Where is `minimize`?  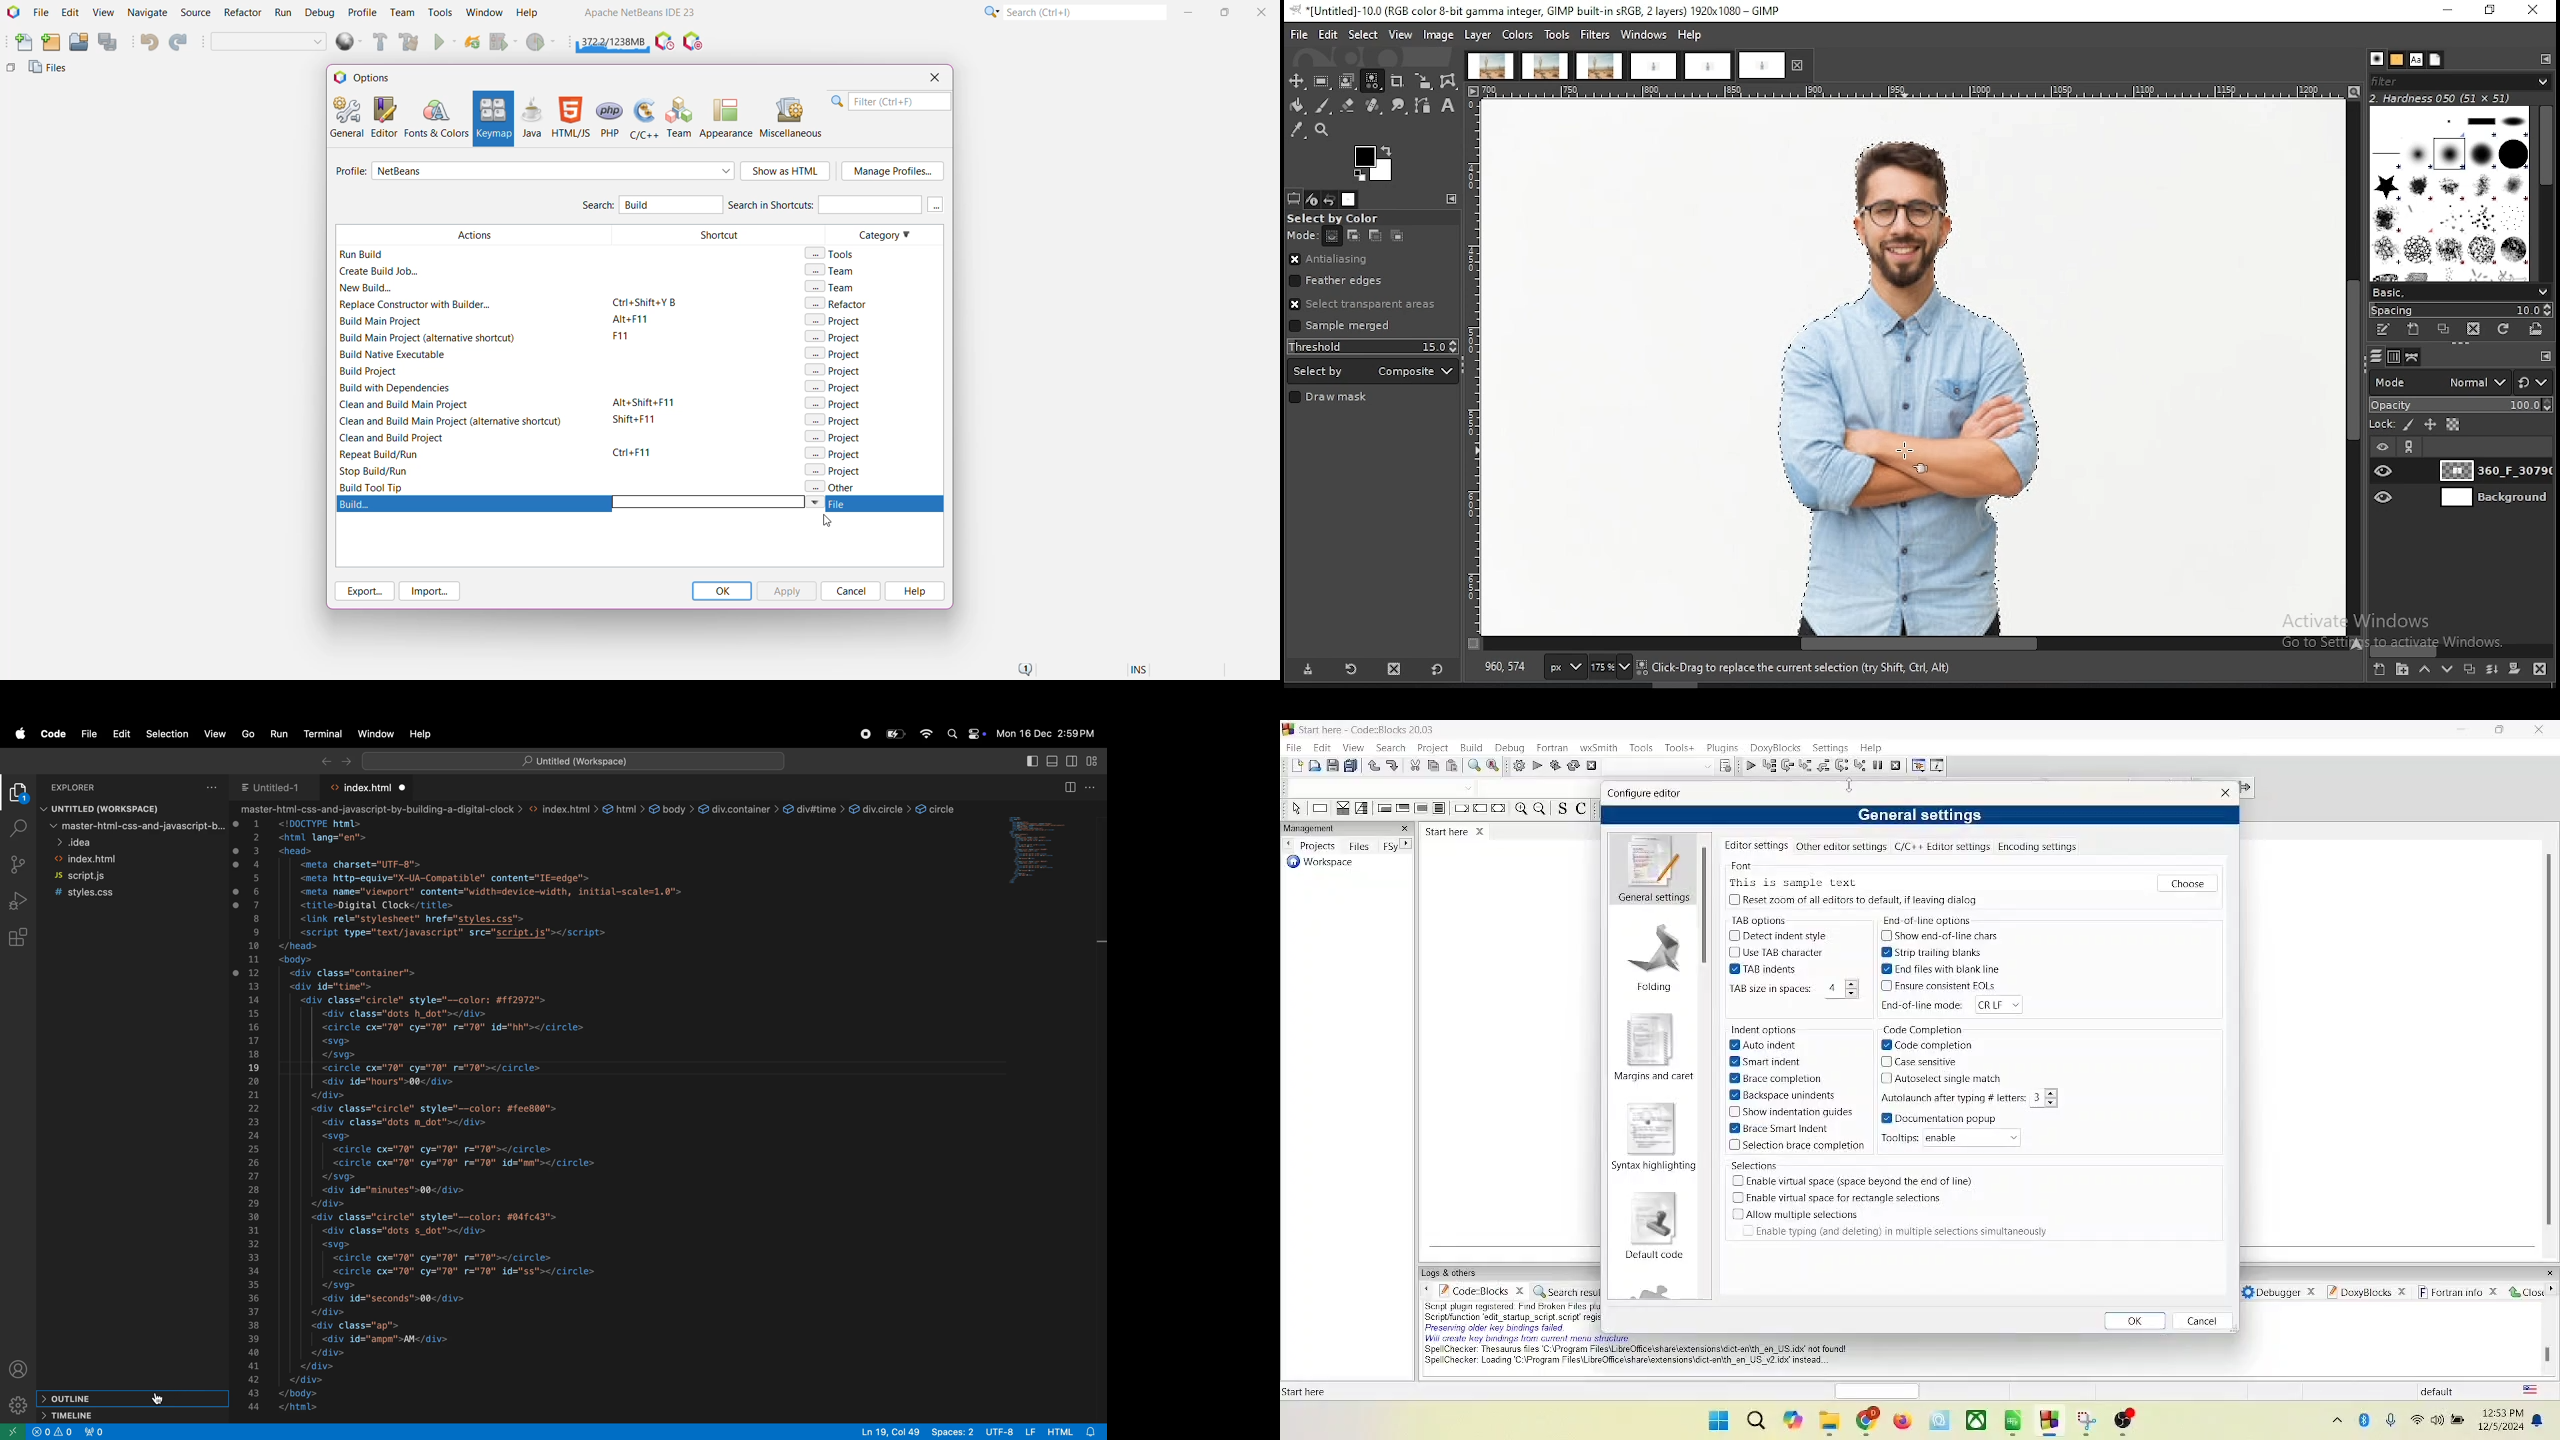
minimize is located at coordinates (2464, 730).